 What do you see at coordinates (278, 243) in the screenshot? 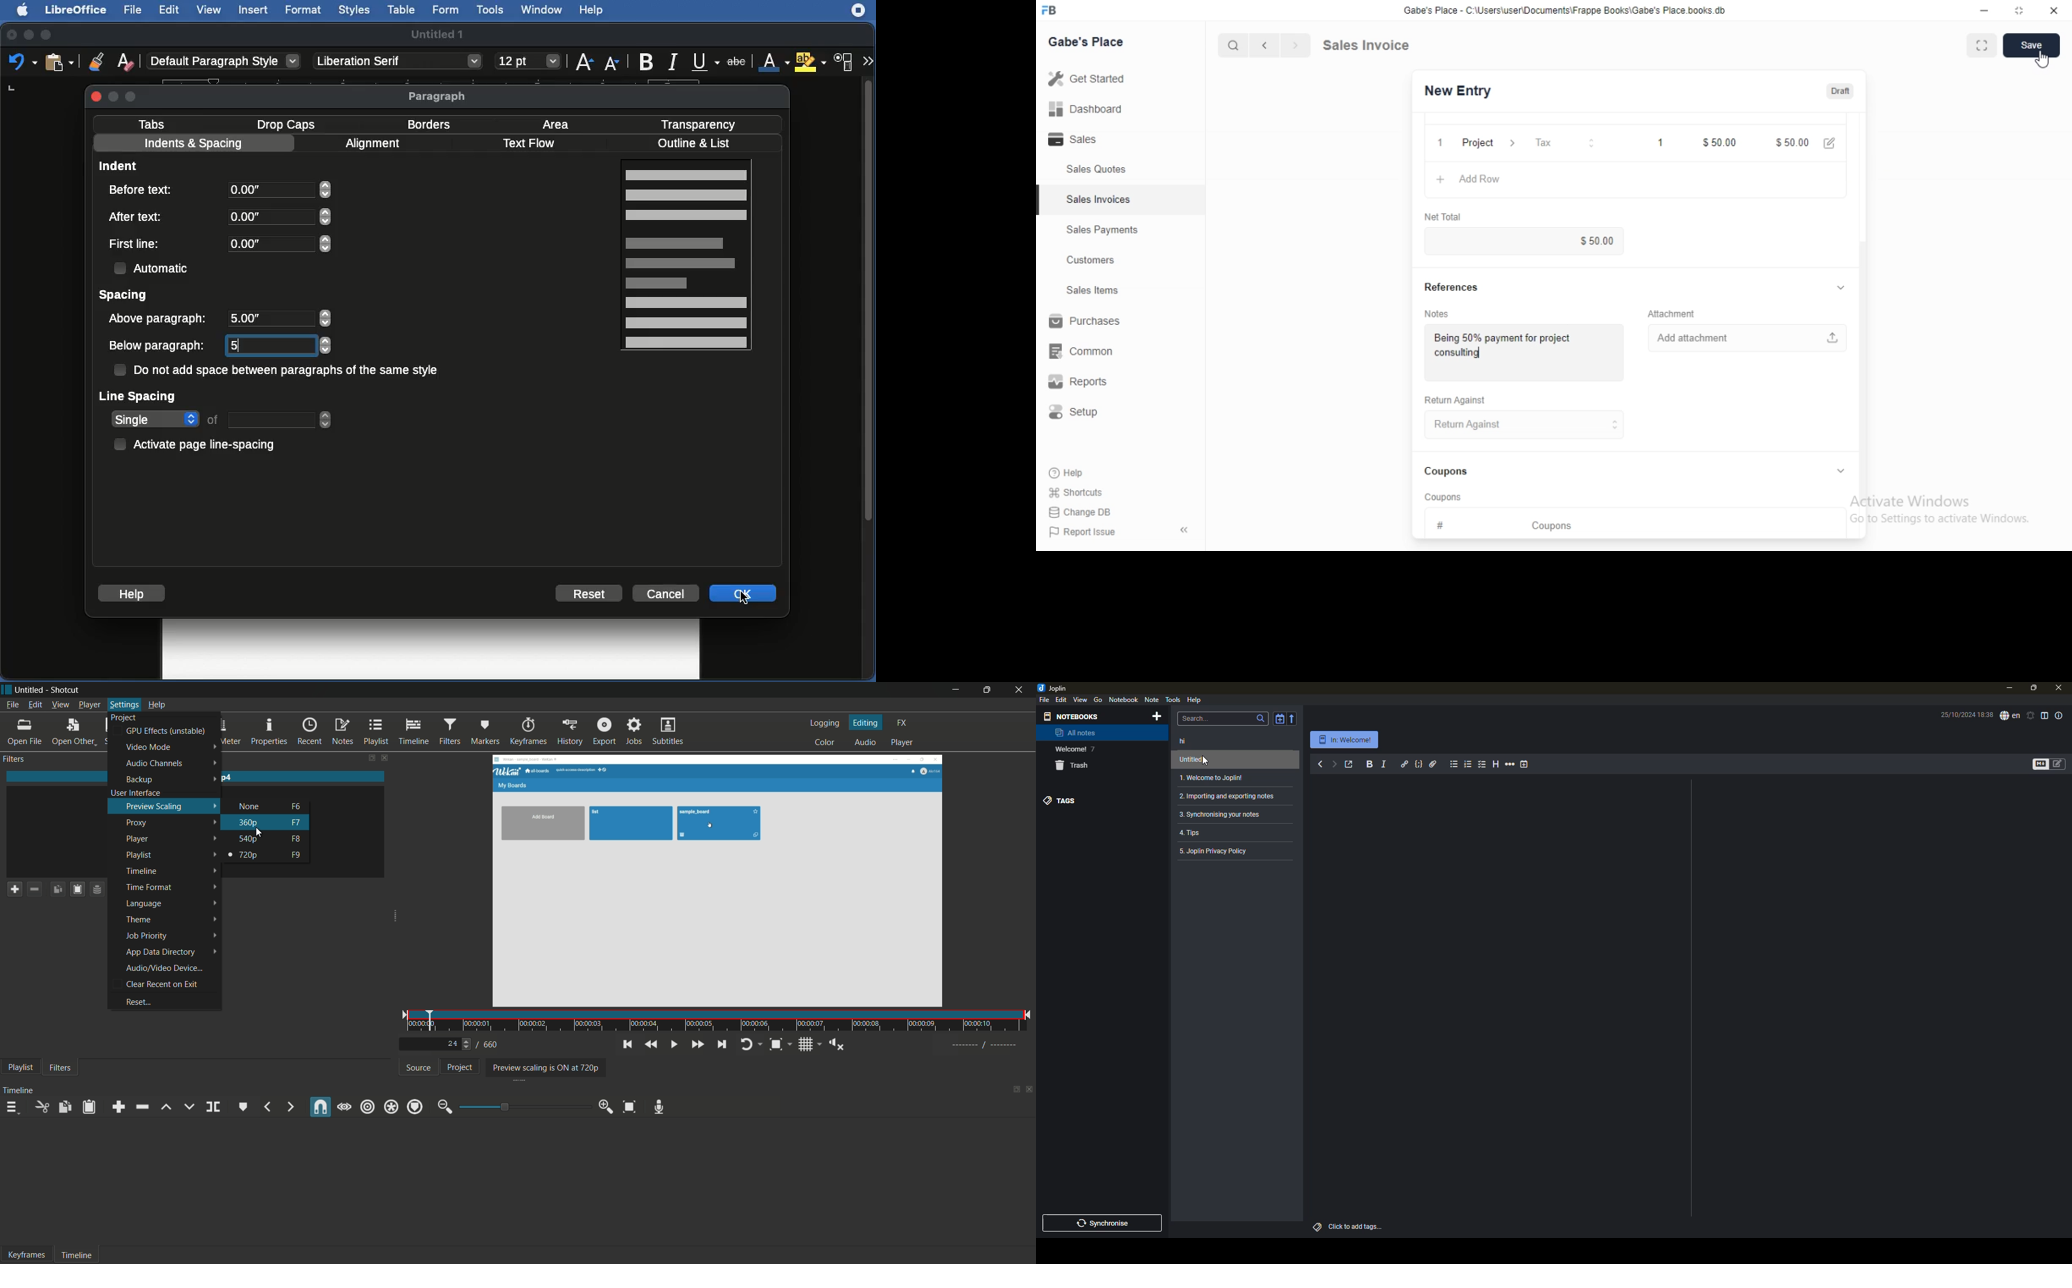
I see `0.00"` at bounding box center [278, 243].